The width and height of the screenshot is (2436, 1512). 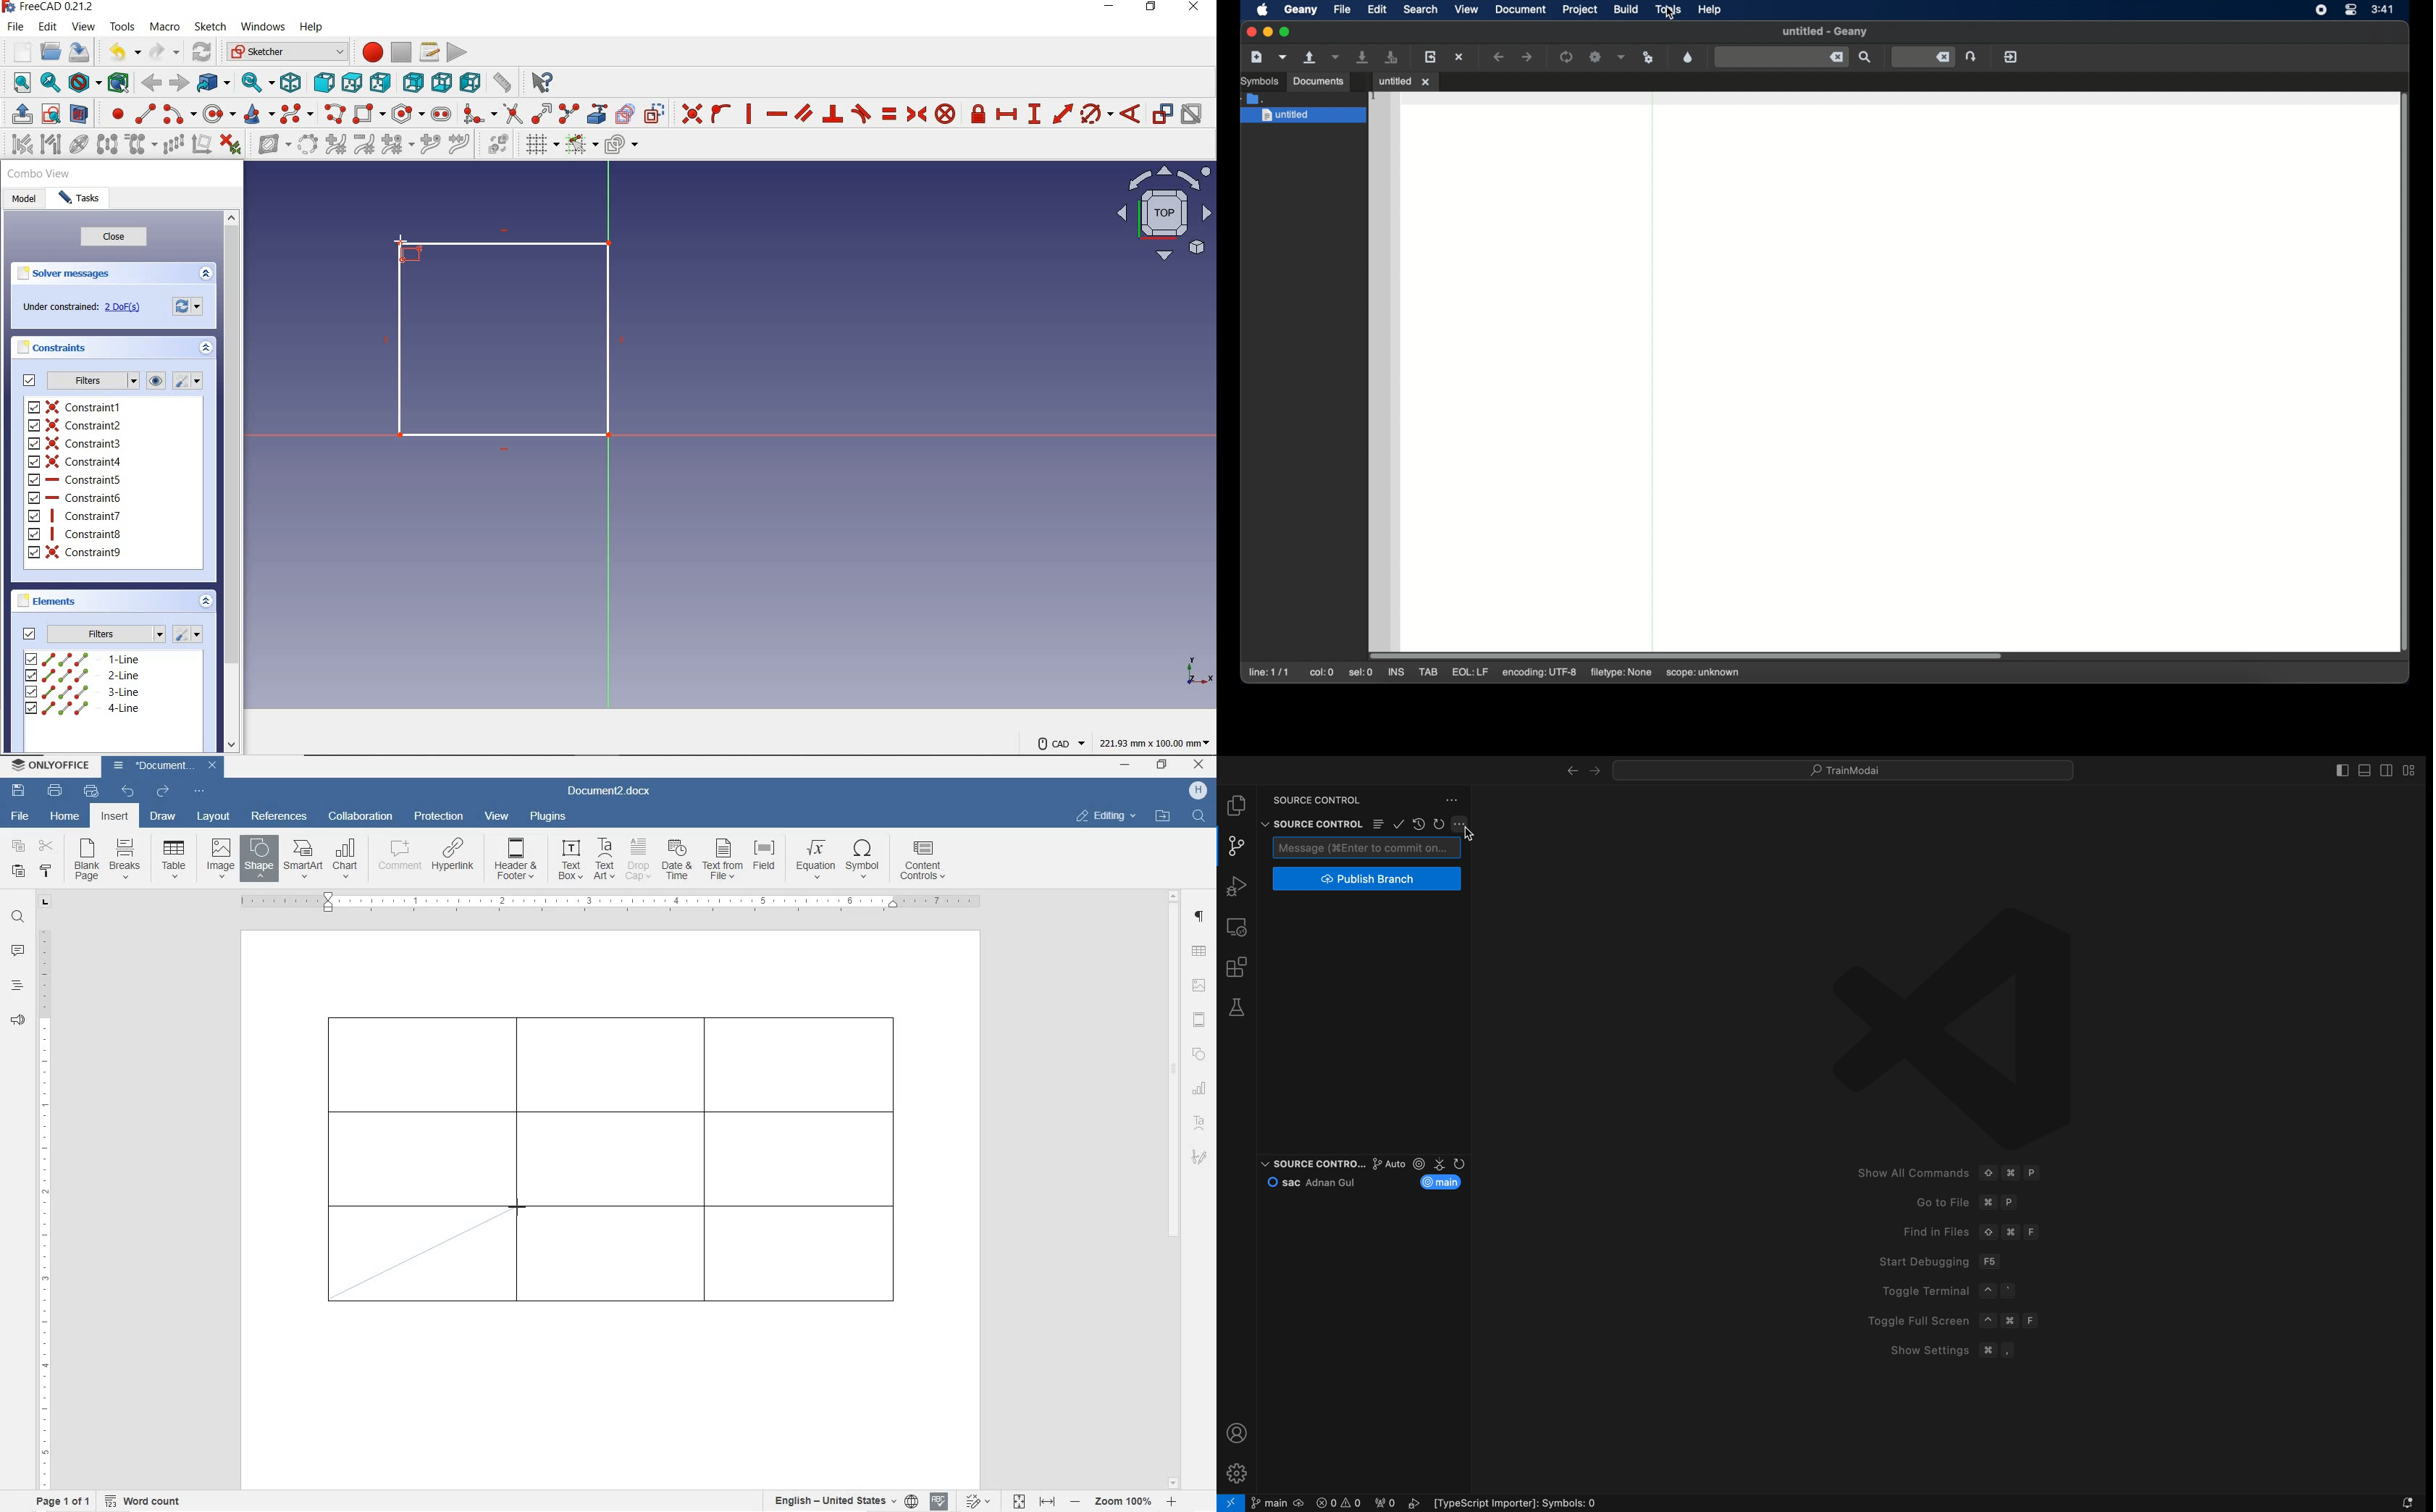 What do you see at coordinates (518, 1209) in the screenshot?
I see `line tool/cursor location` at bounding box center [518, 1209].